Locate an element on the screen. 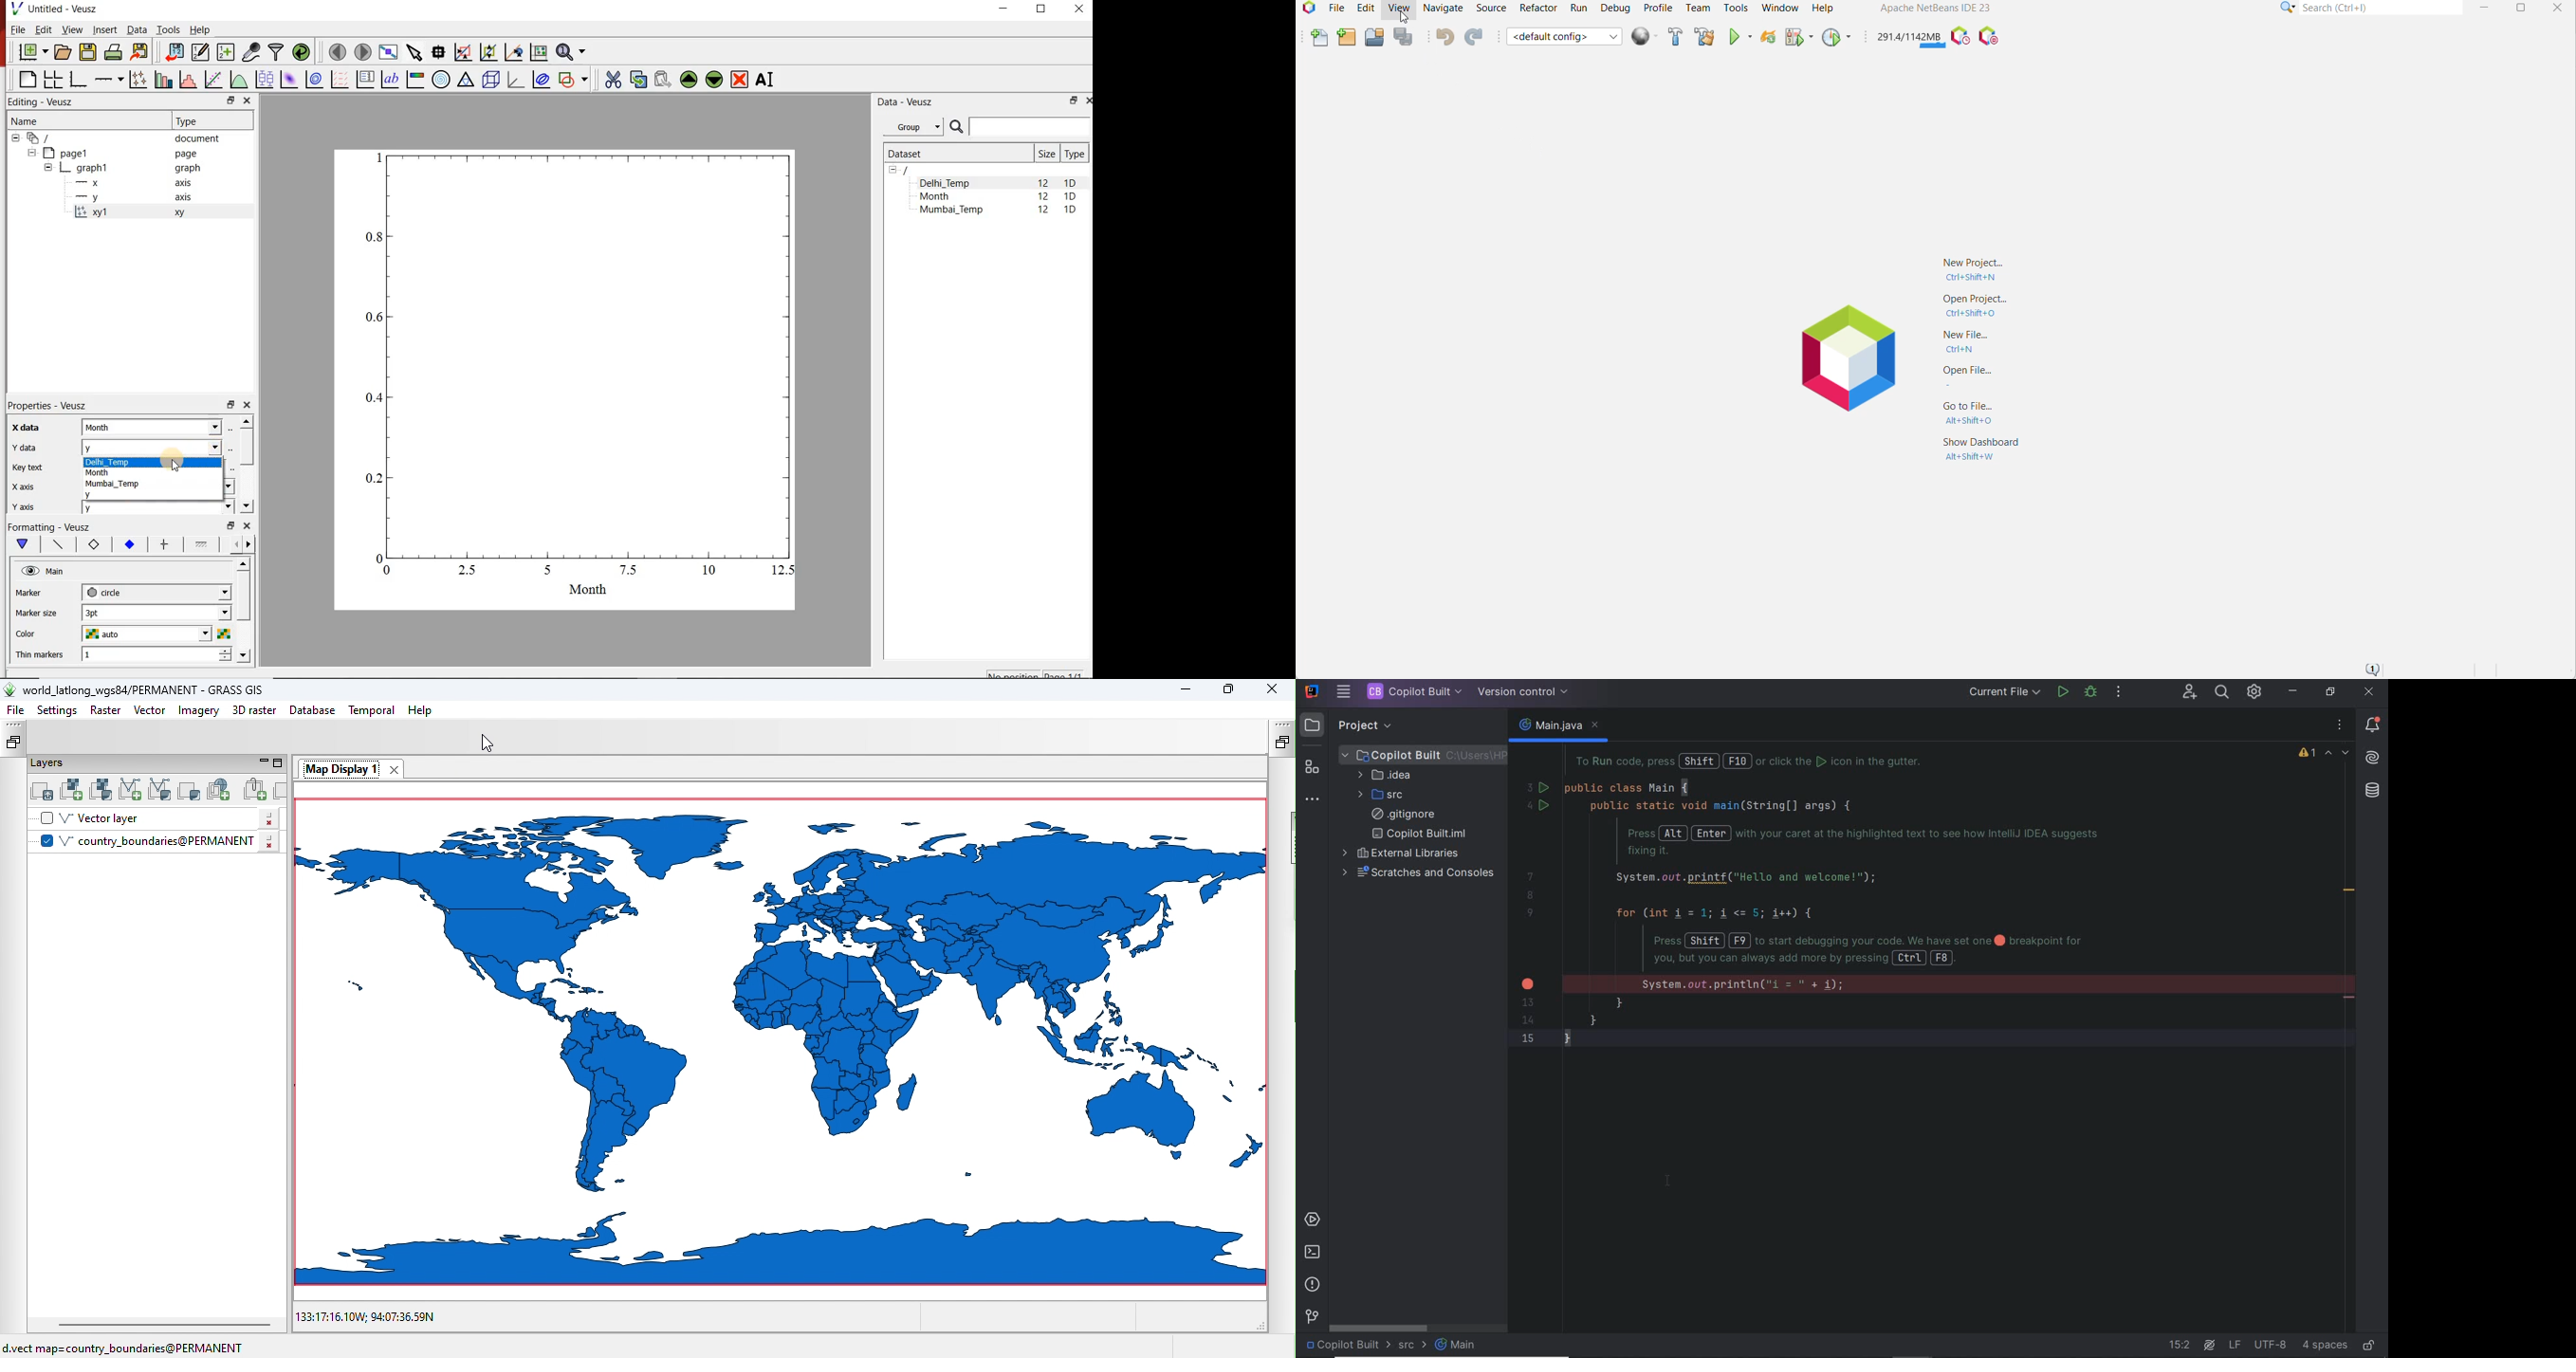  Run is located at coordinates (1579, 8).